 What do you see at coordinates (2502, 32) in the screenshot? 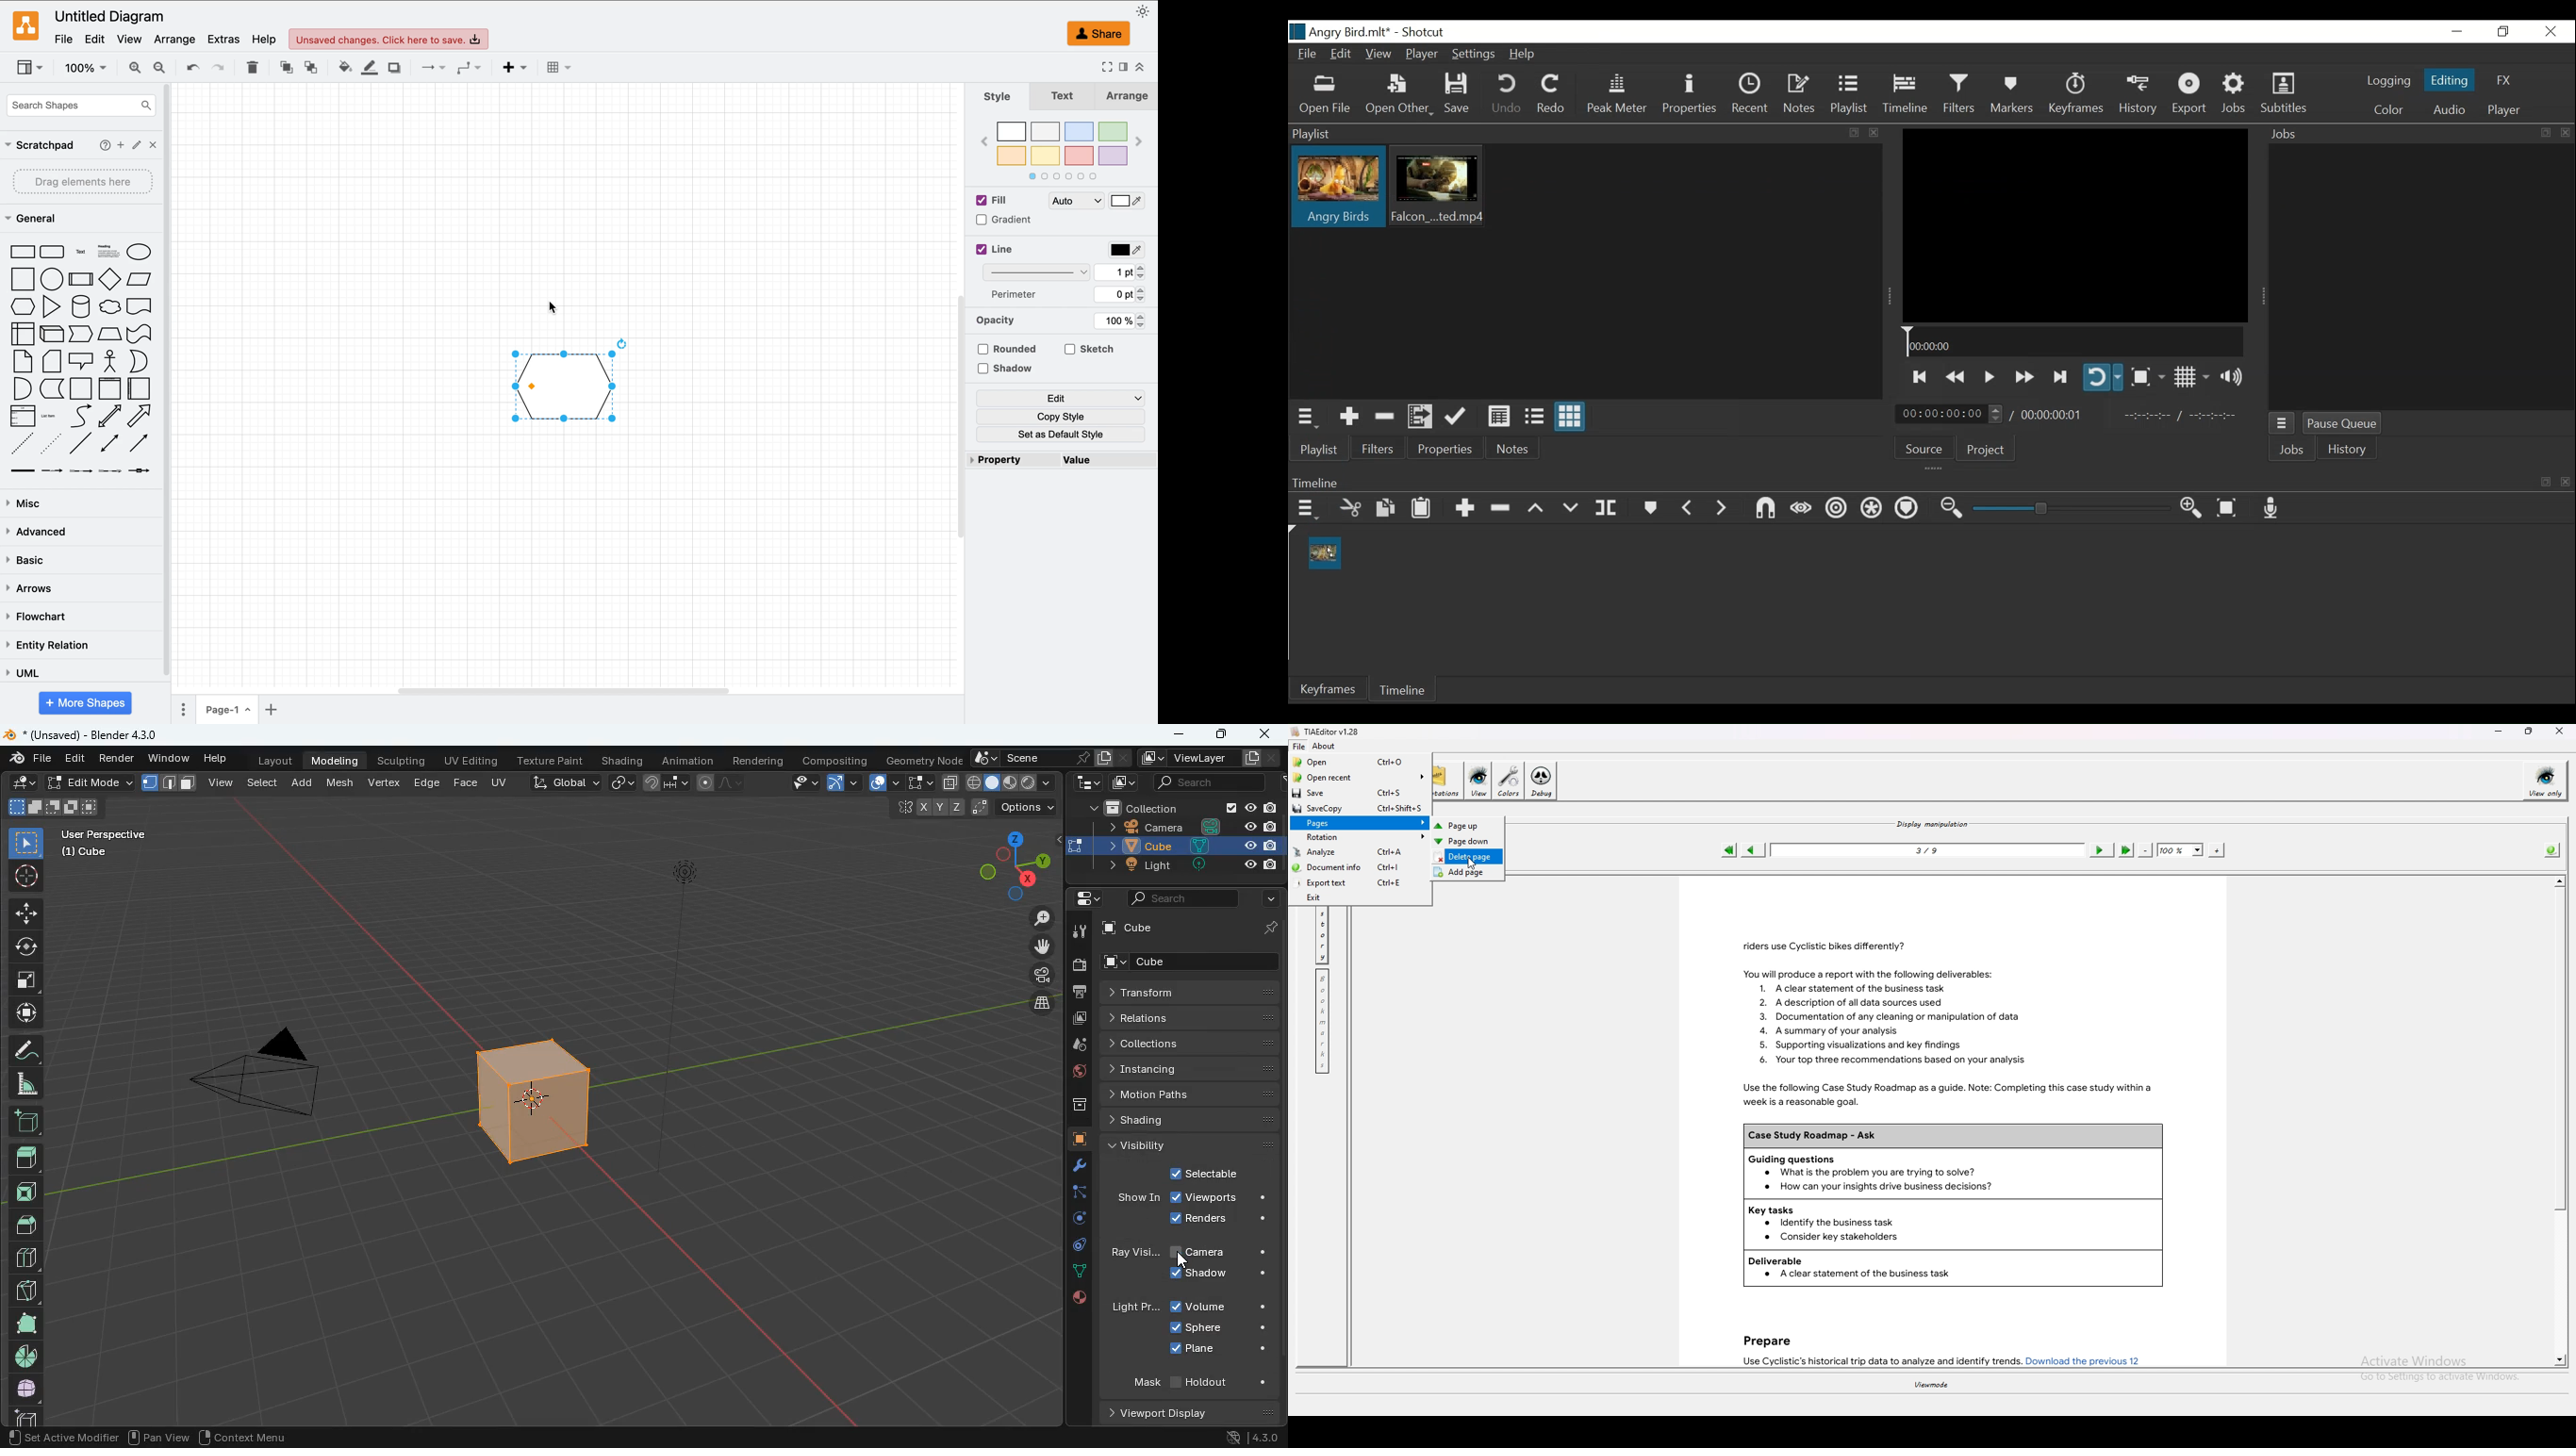
I see `Restore` at bounding box center [2502, 32].